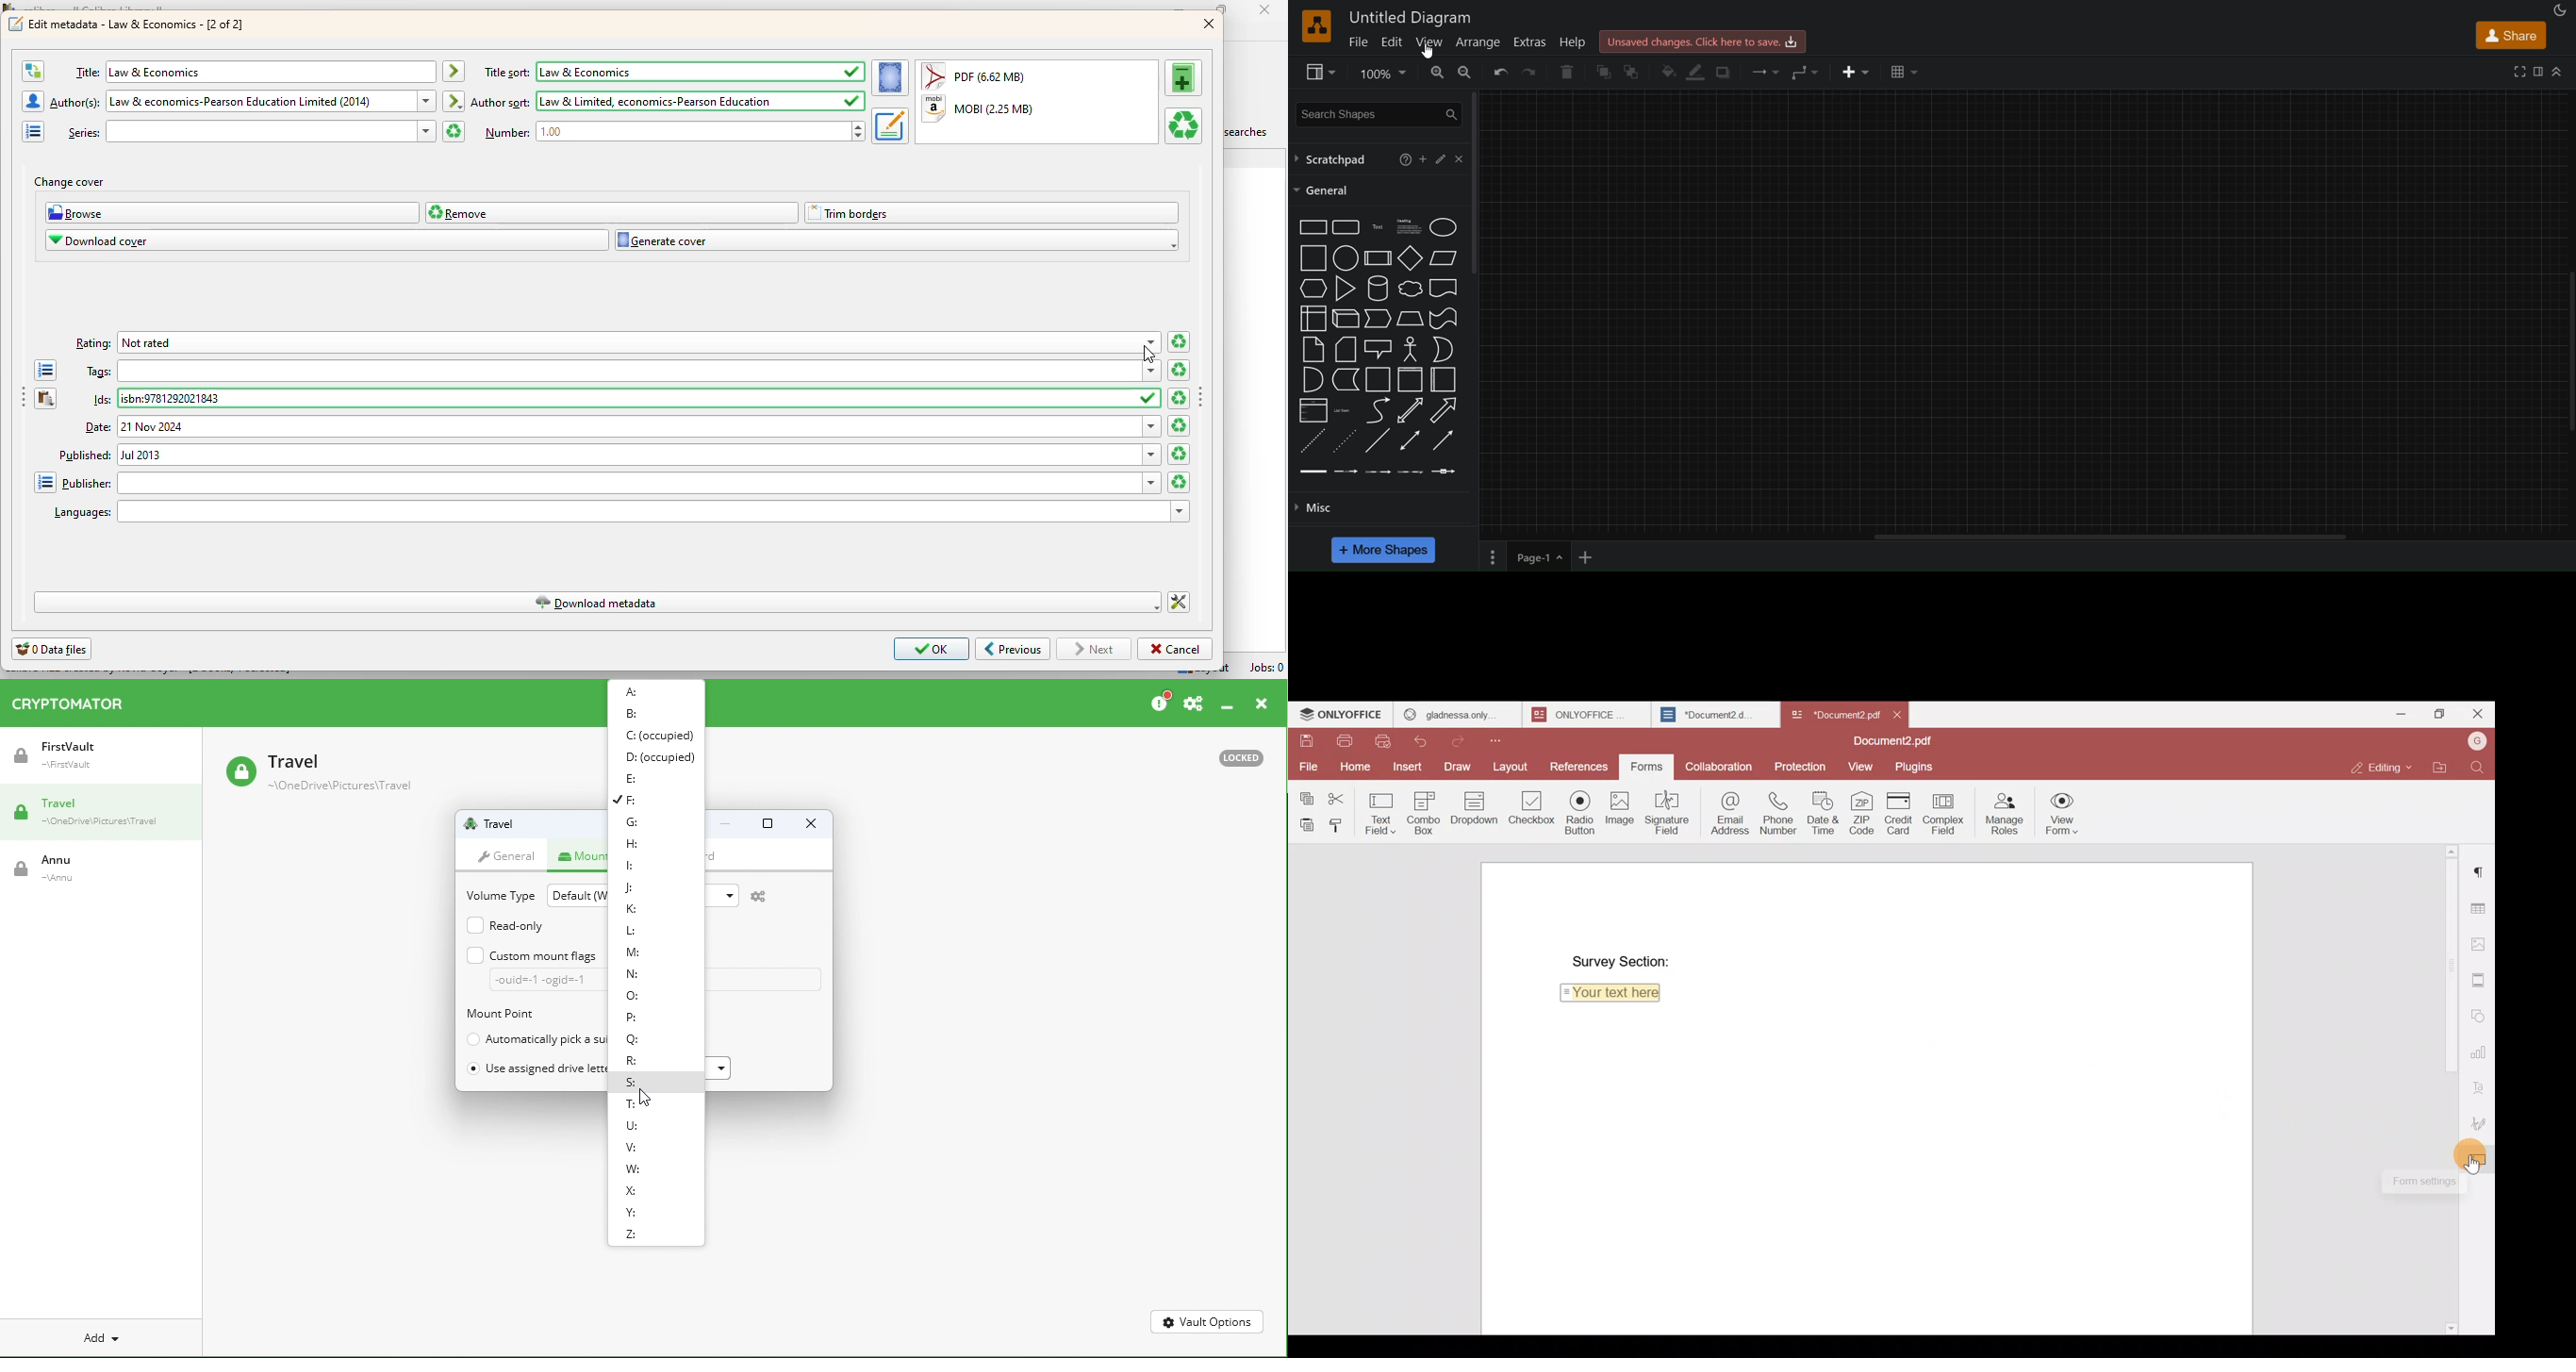  What do you see at coordinates (508, 924) in the screenshot?
I see `Read only` at bounding box center [508, 924].